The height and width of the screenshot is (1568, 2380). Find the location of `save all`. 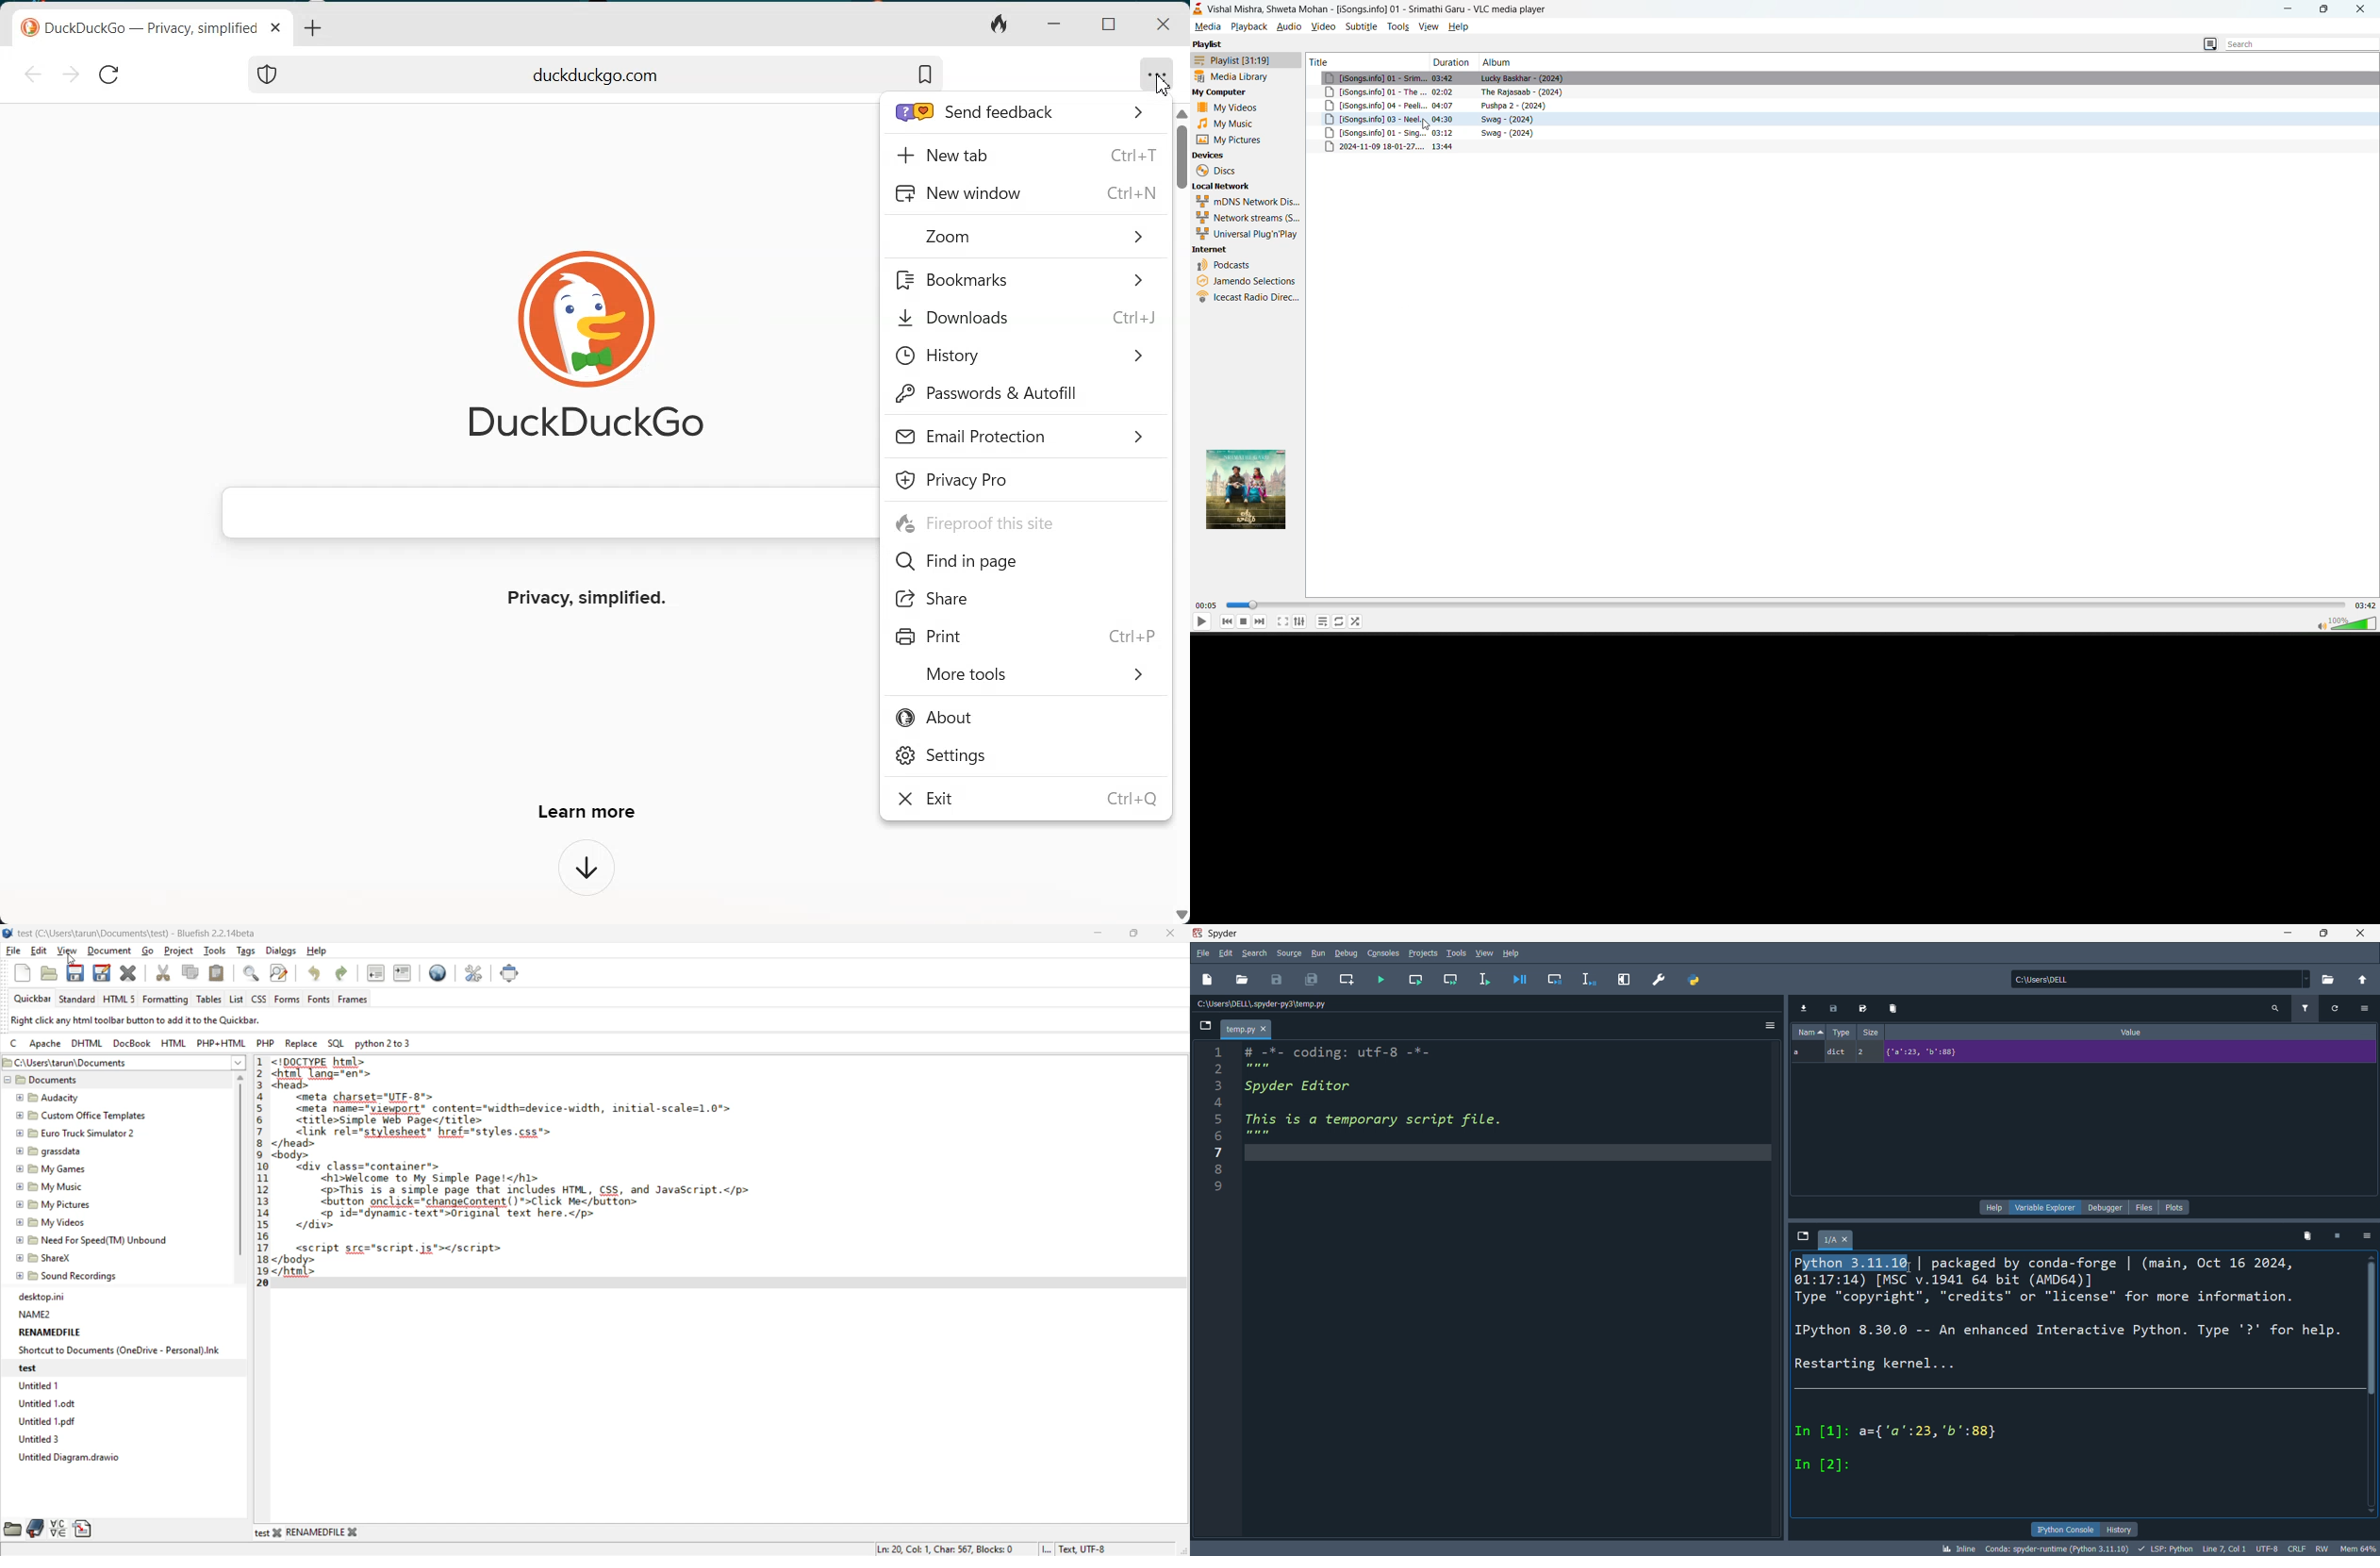

save all is located at coordinates (1311, 978).